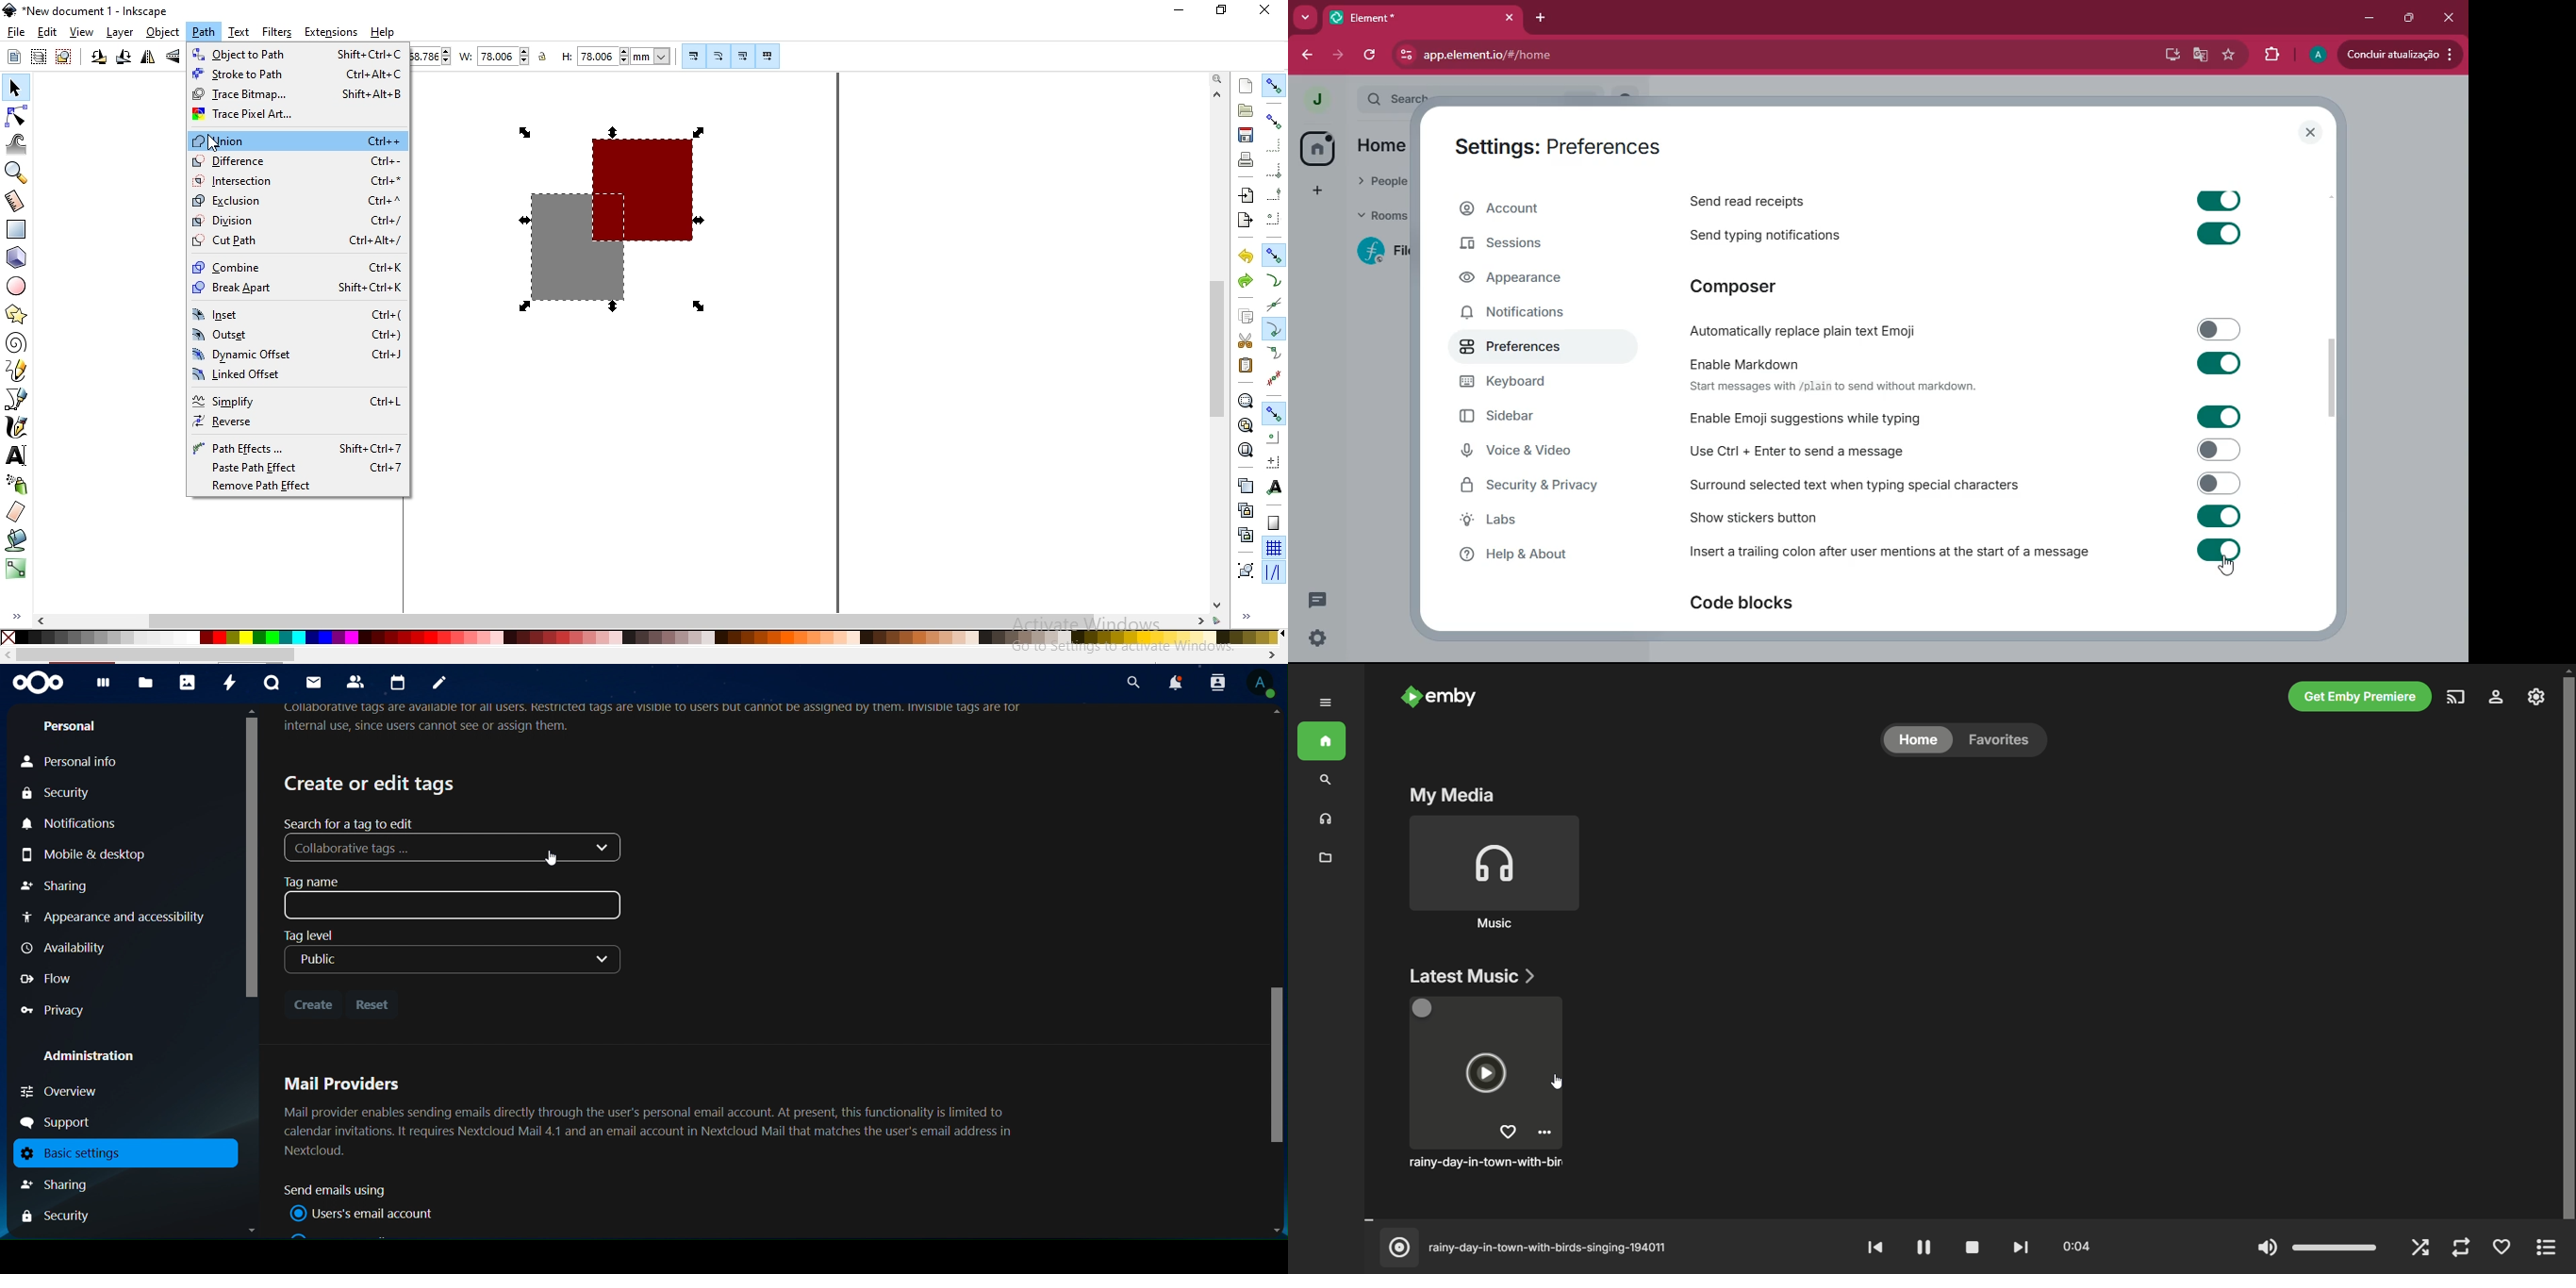 The width and height of the screenshot is (2576, 1288). What do you see at coordinates (1245, 196) in the screenshot?
I see `import a bitmap` at bounding box center [1245, 196].